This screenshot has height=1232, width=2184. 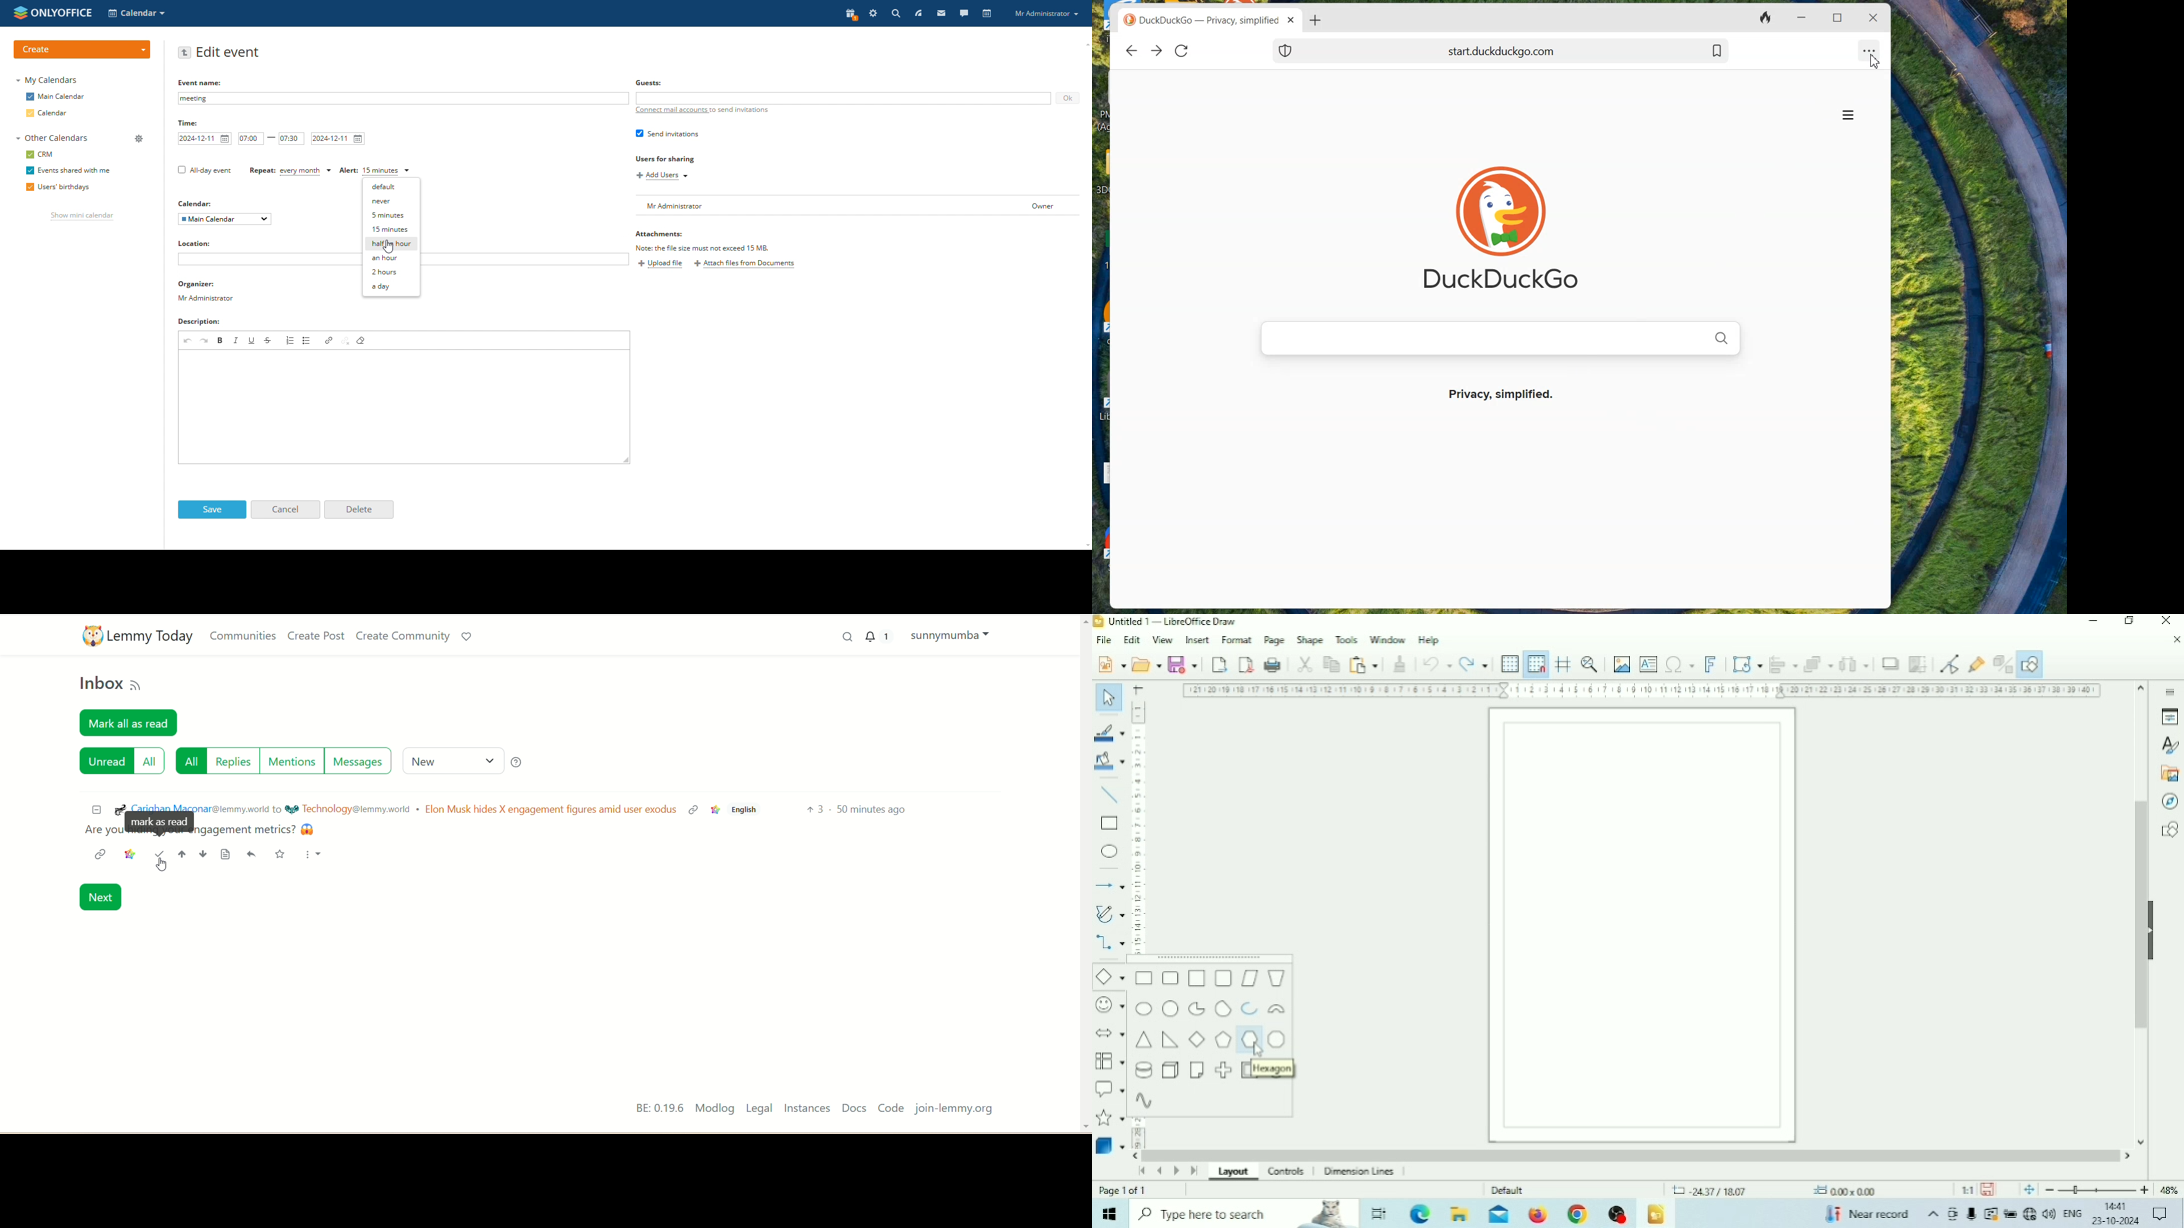 I want to click on Helplines While Moving, so click(x=1564, y=663).